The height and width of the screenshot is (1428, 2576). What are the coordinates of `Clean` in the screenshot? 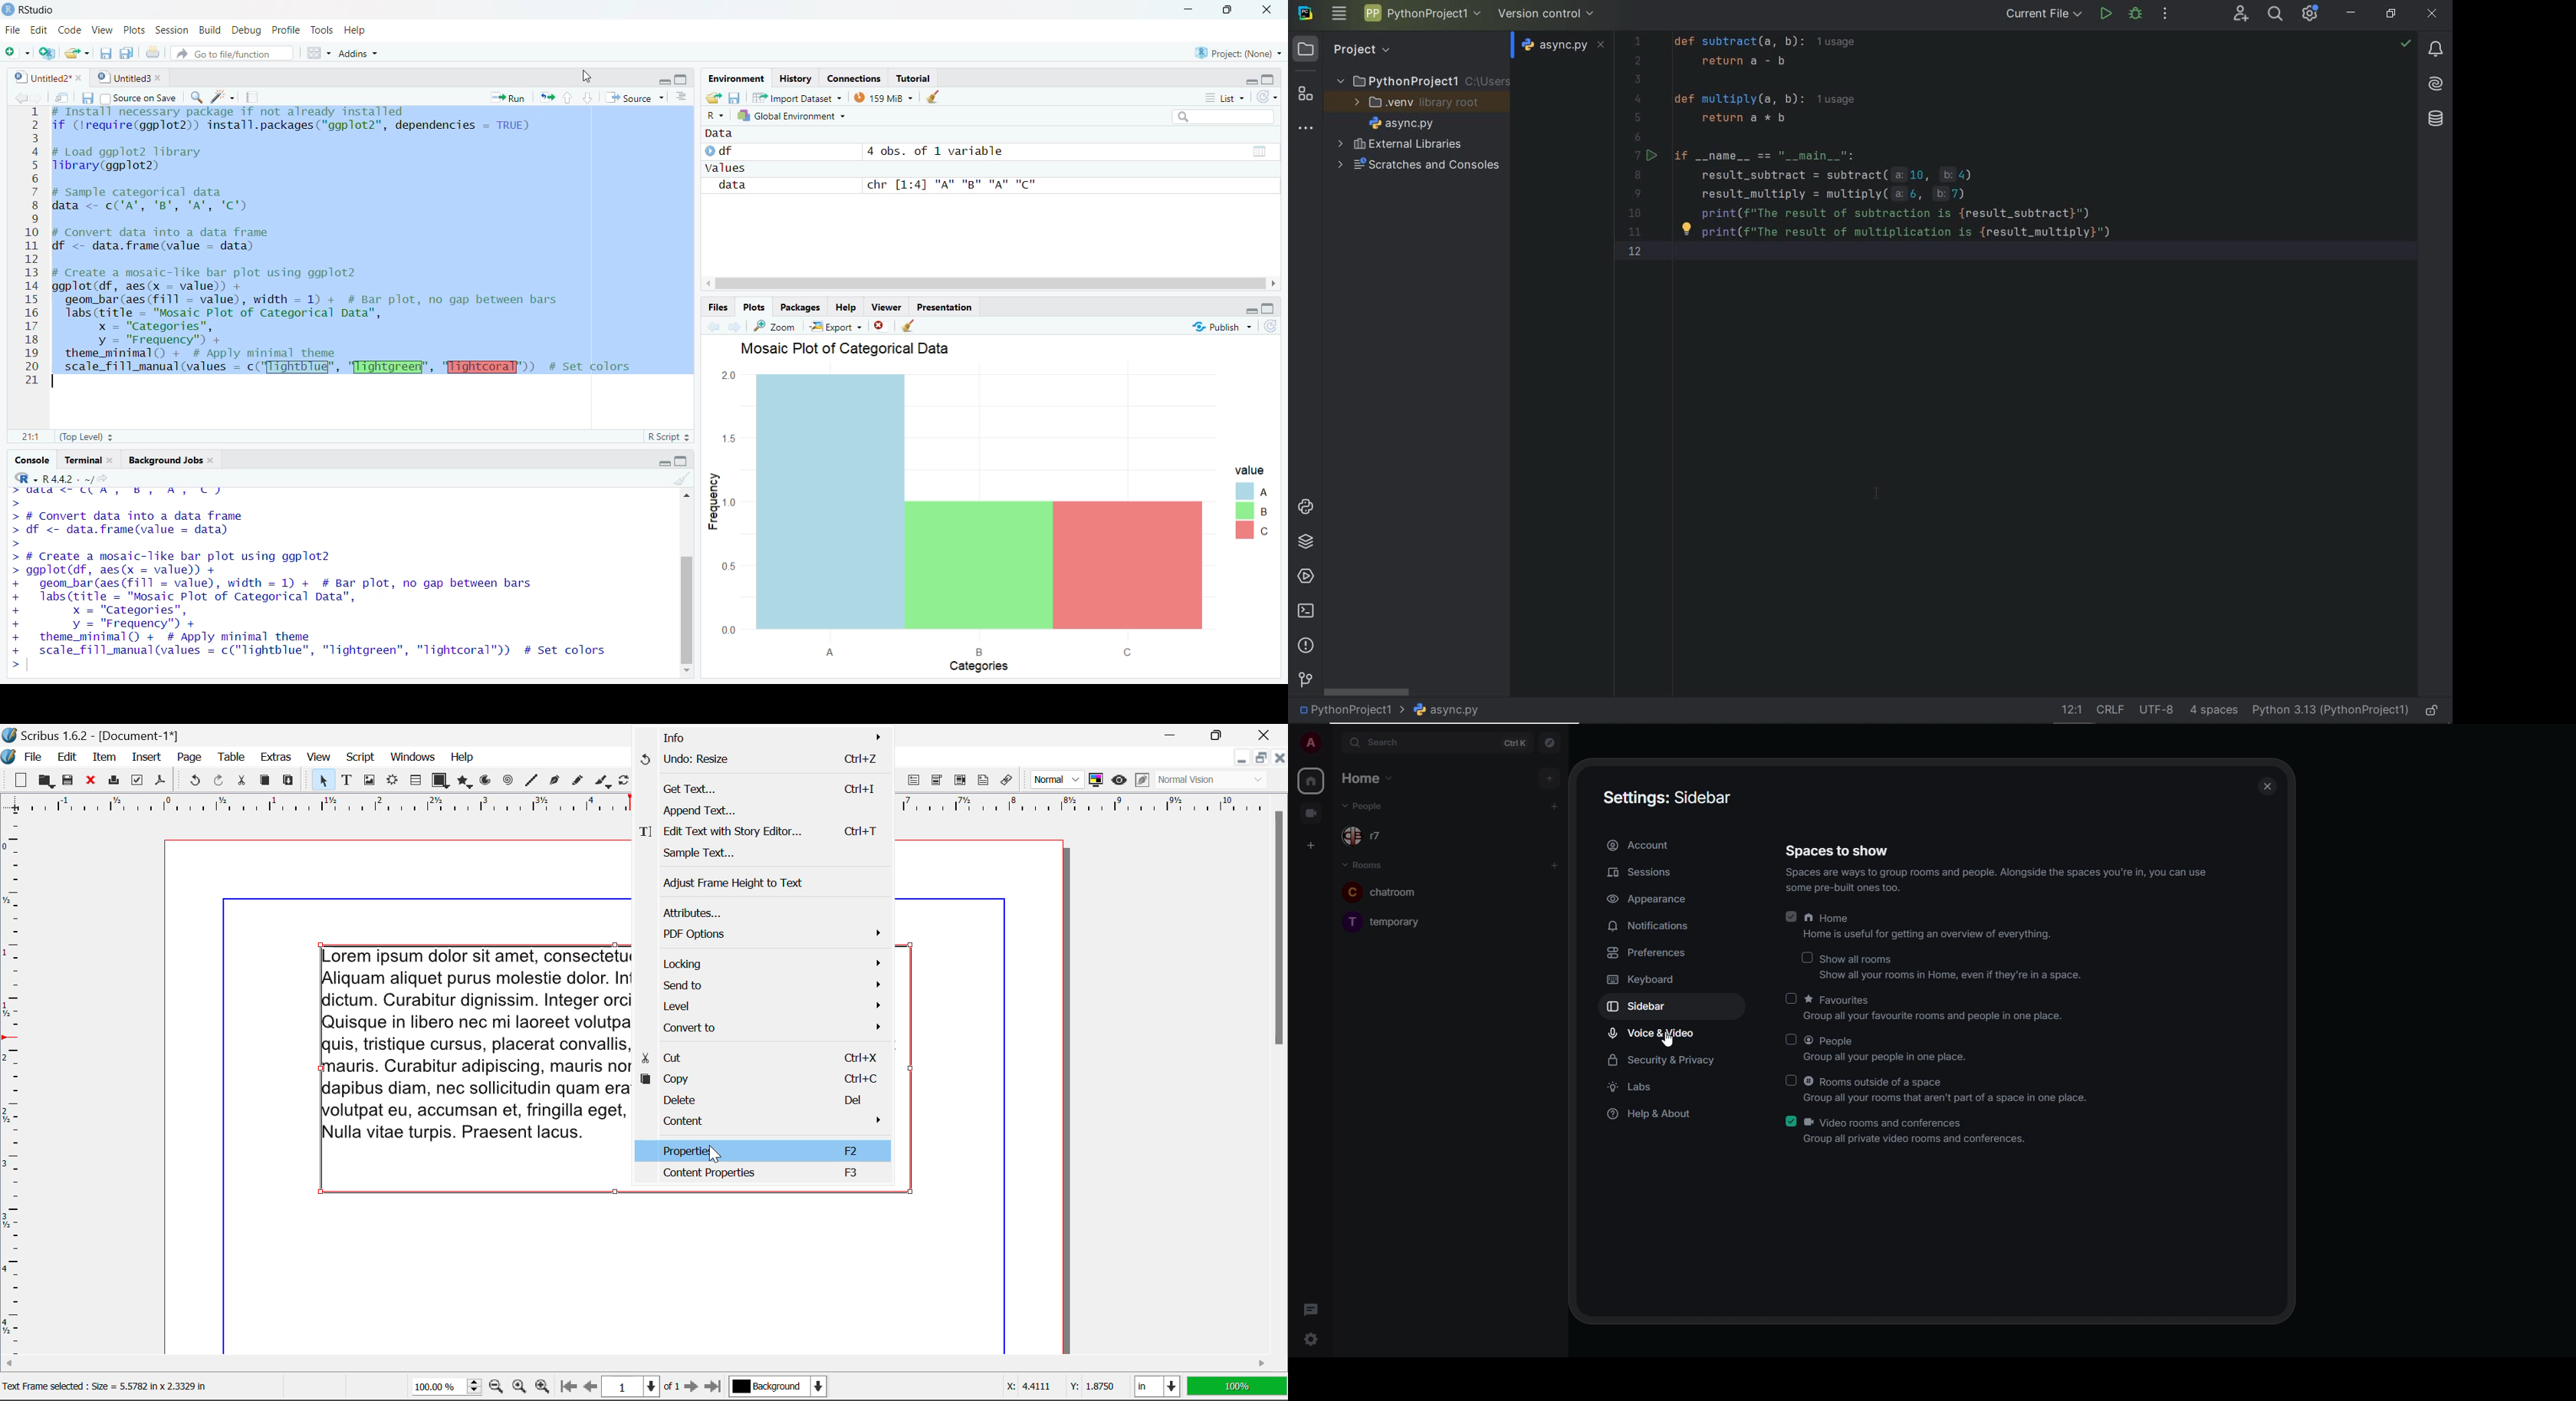 It's located at (935, 97).